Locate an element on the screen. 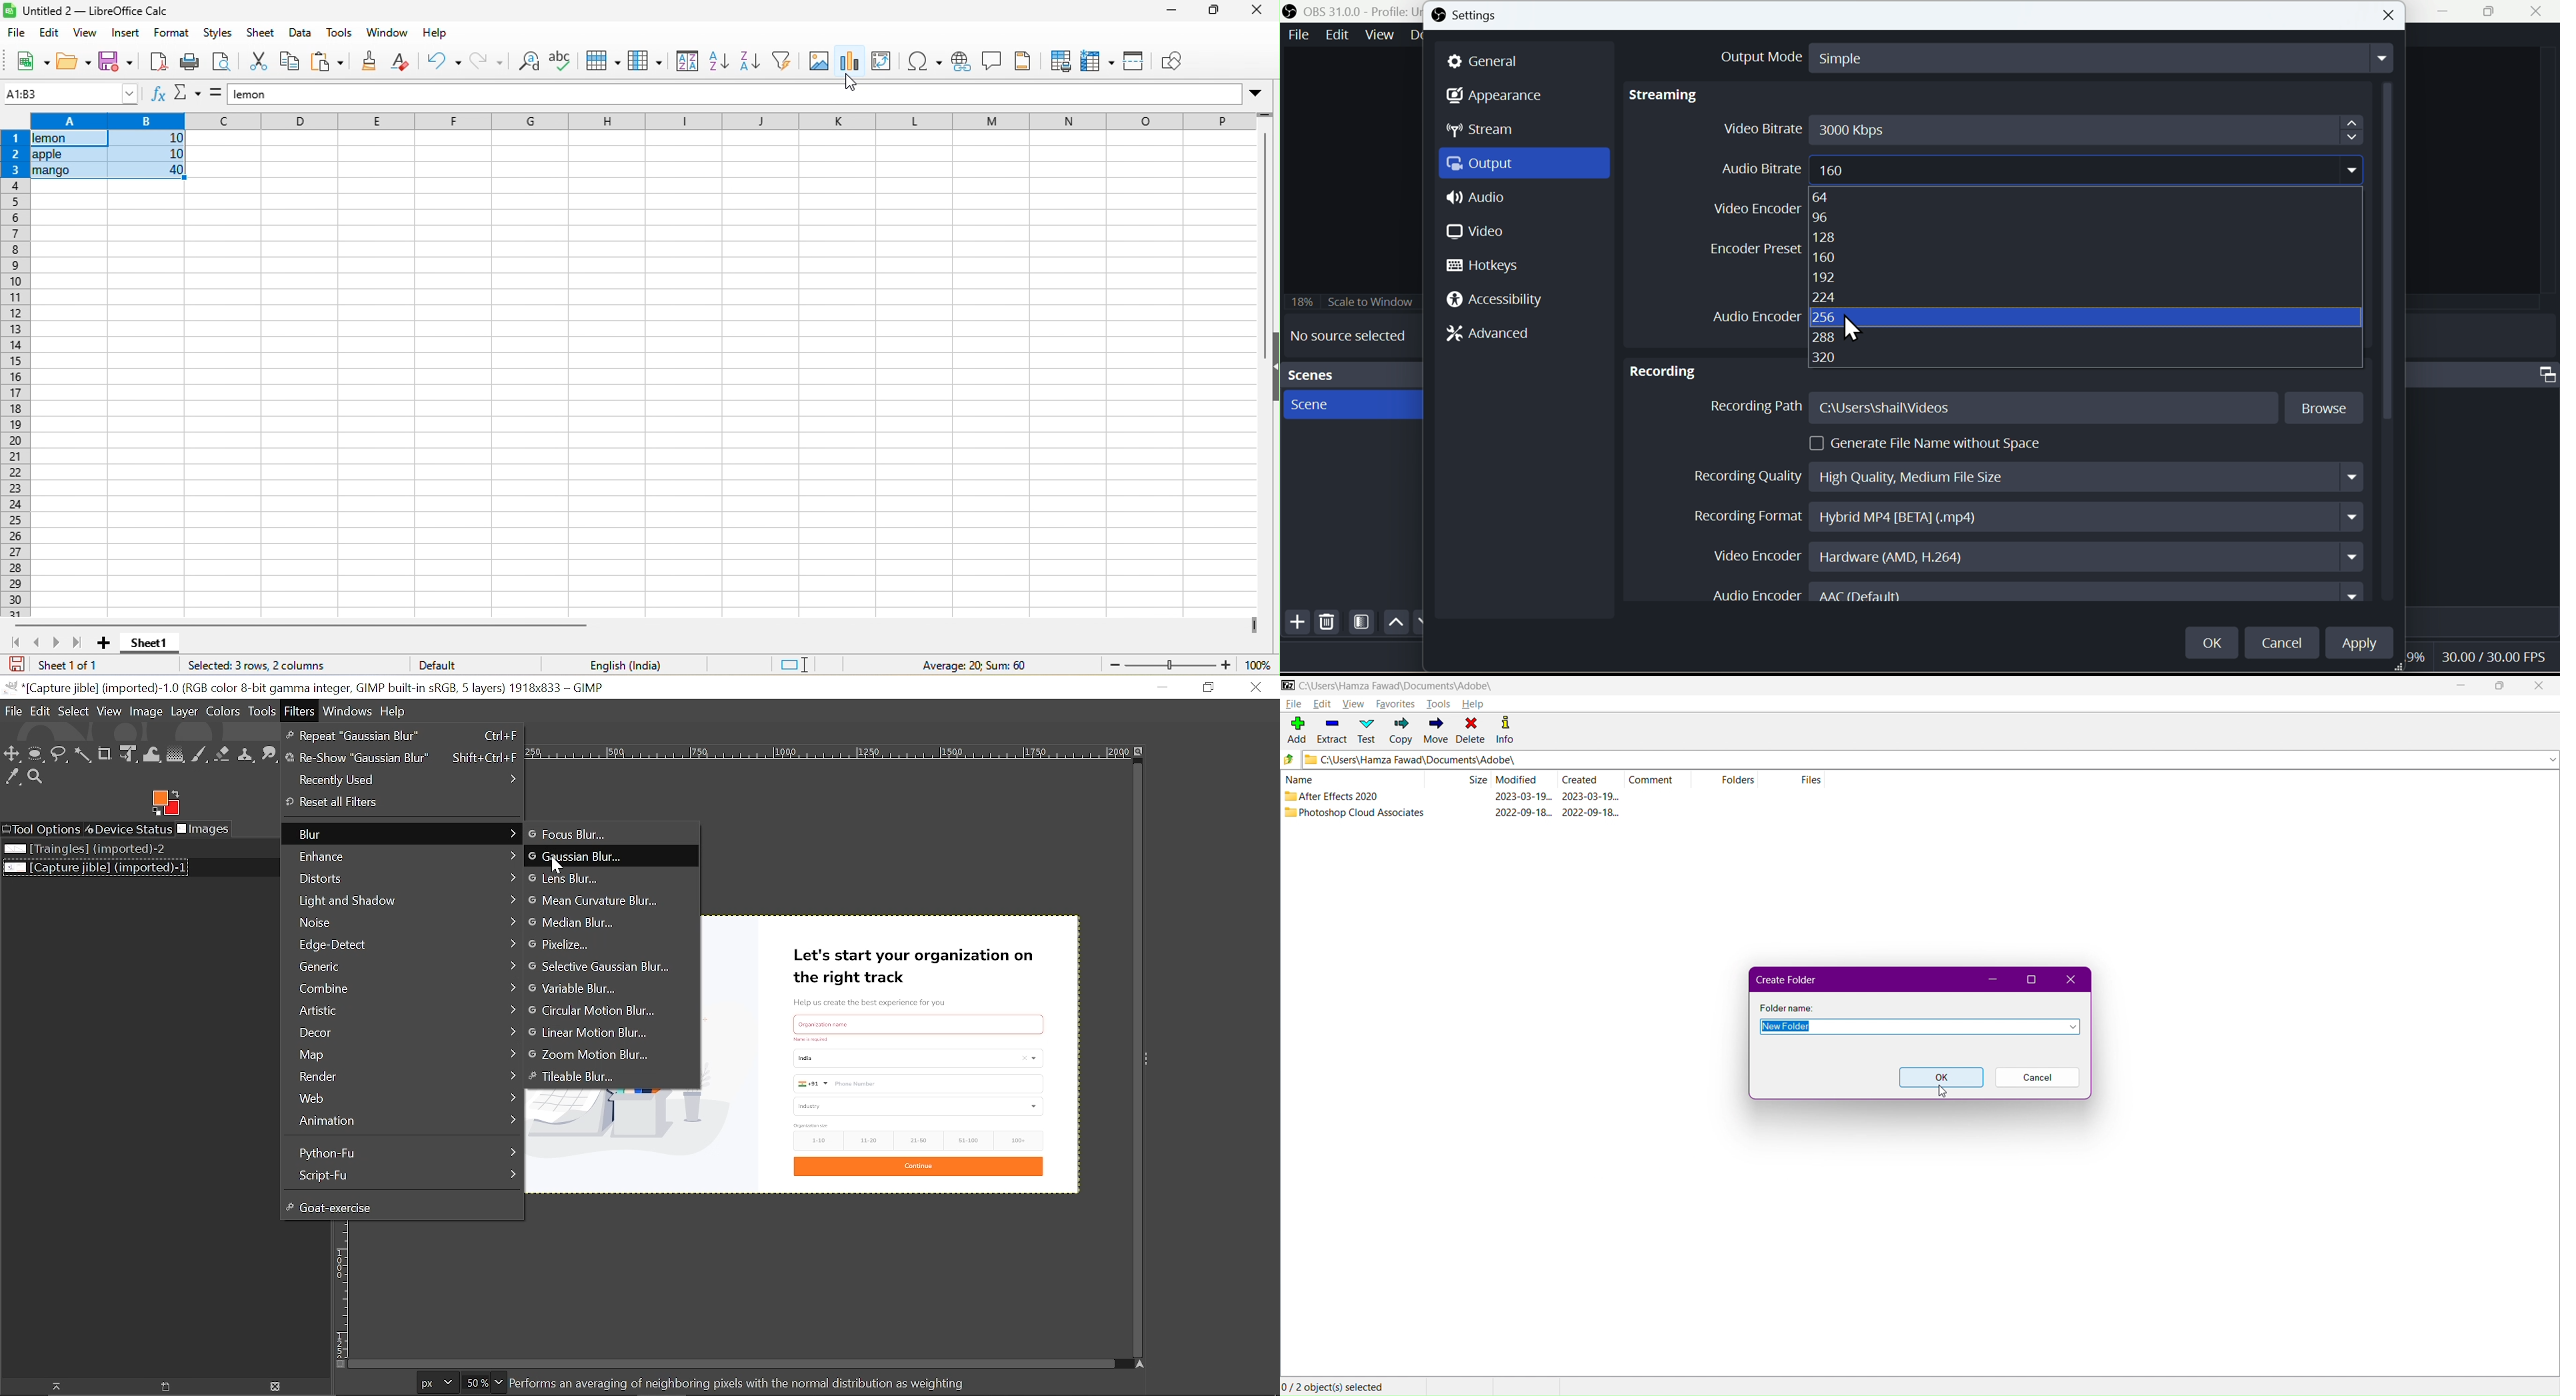 The width and height of the screenshot is (2576, 1400). minimize is located at coordinates (1168, 11).